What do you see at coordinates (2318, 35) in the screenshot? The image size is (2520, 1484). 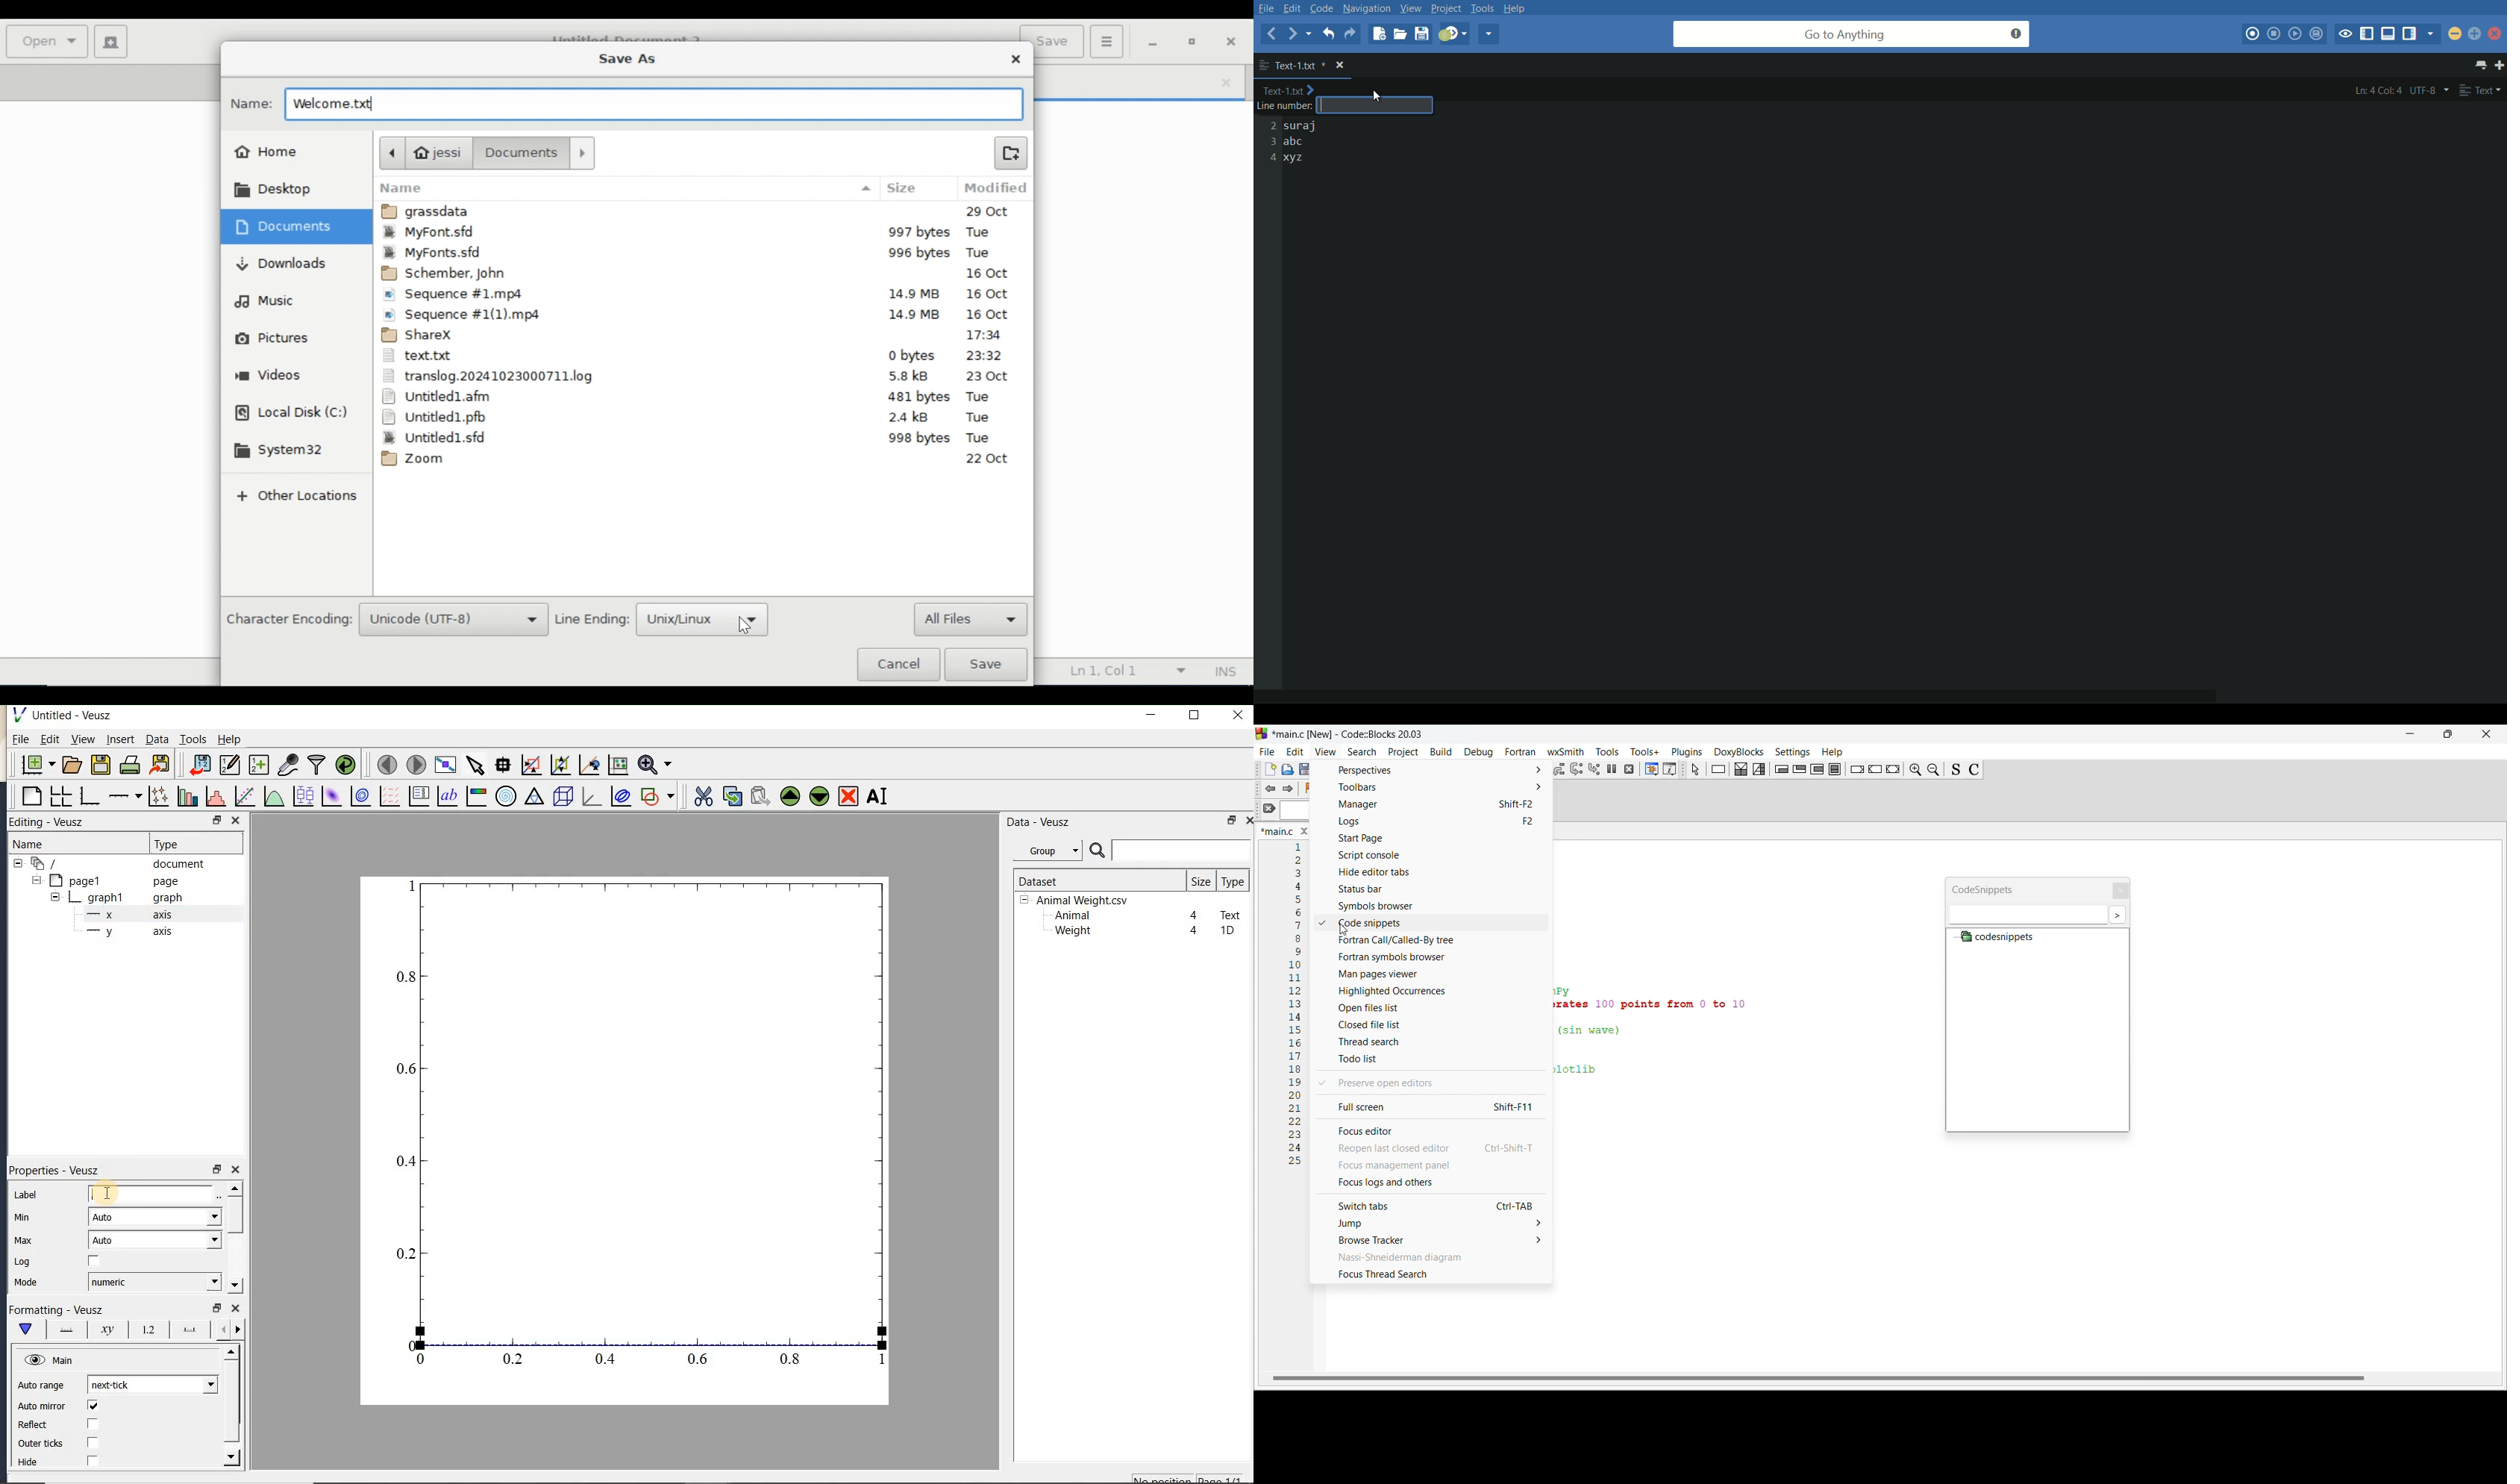 I see `save macro to toolbox` at bounding box center [2318, 35].